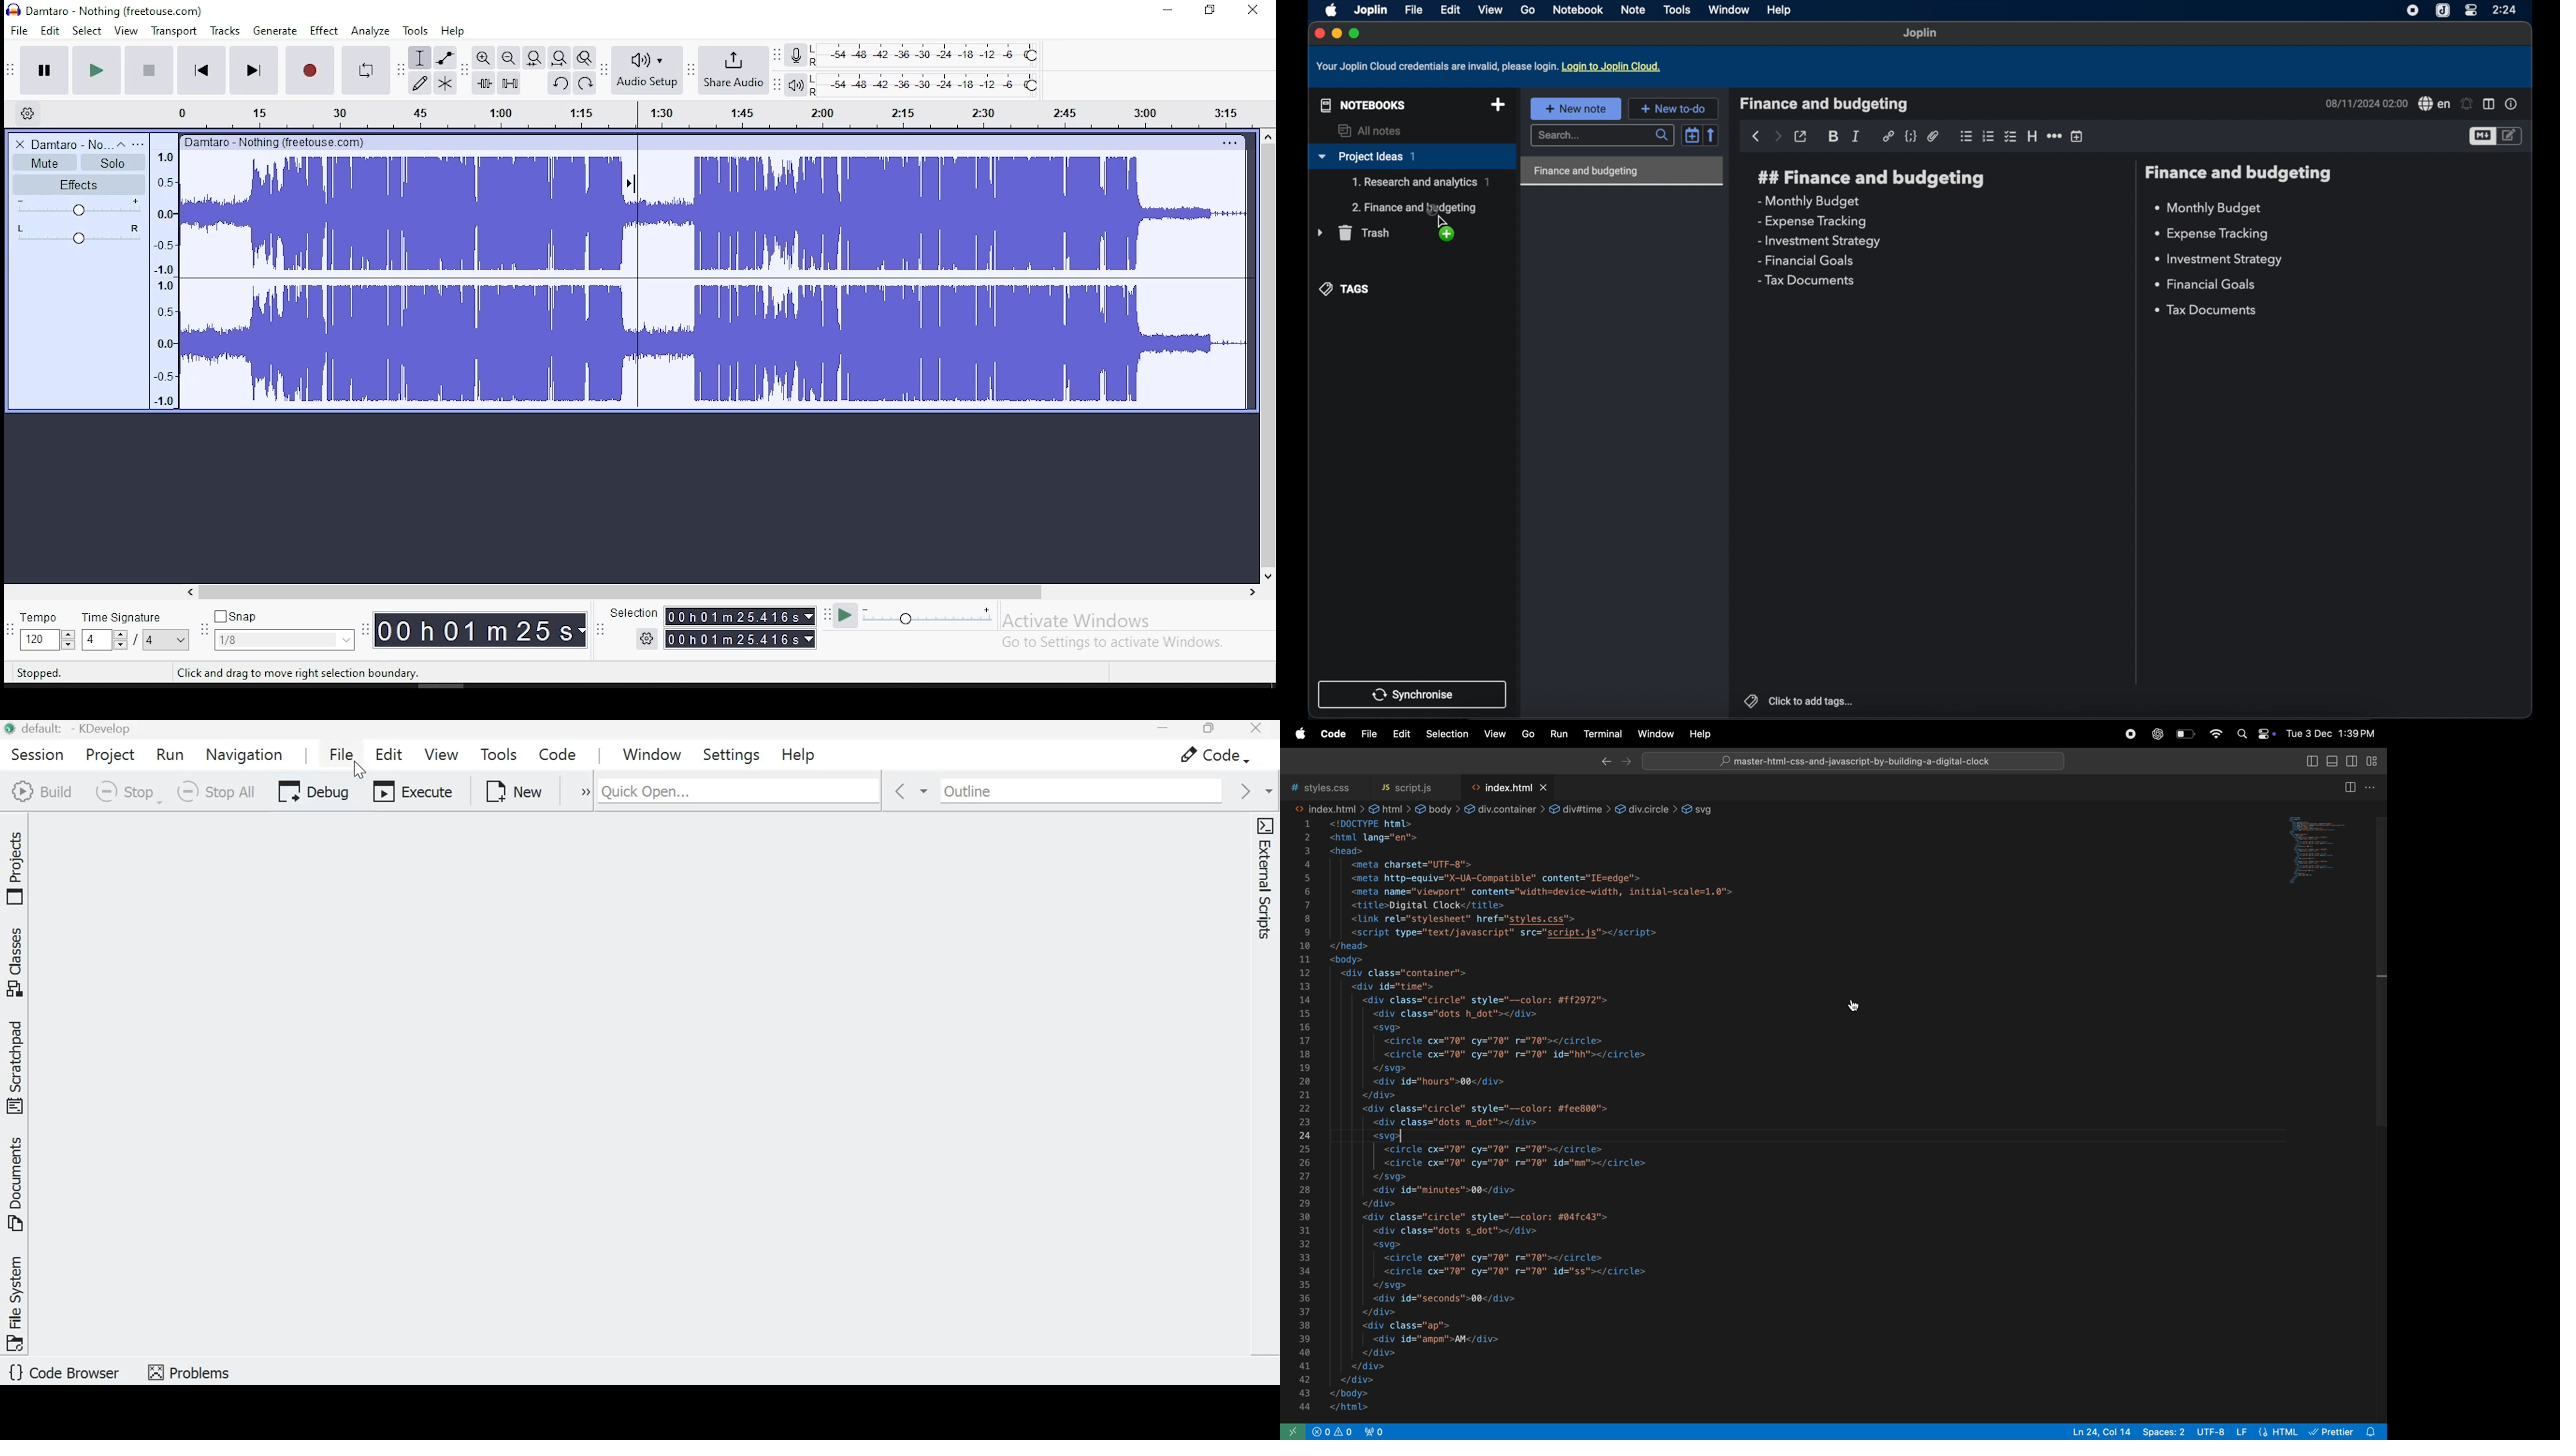 The width and height of the screenshot is (2576, 1456). Describe the element at coordinates (167, 639) in the screenshot. I see `menu` at that location.